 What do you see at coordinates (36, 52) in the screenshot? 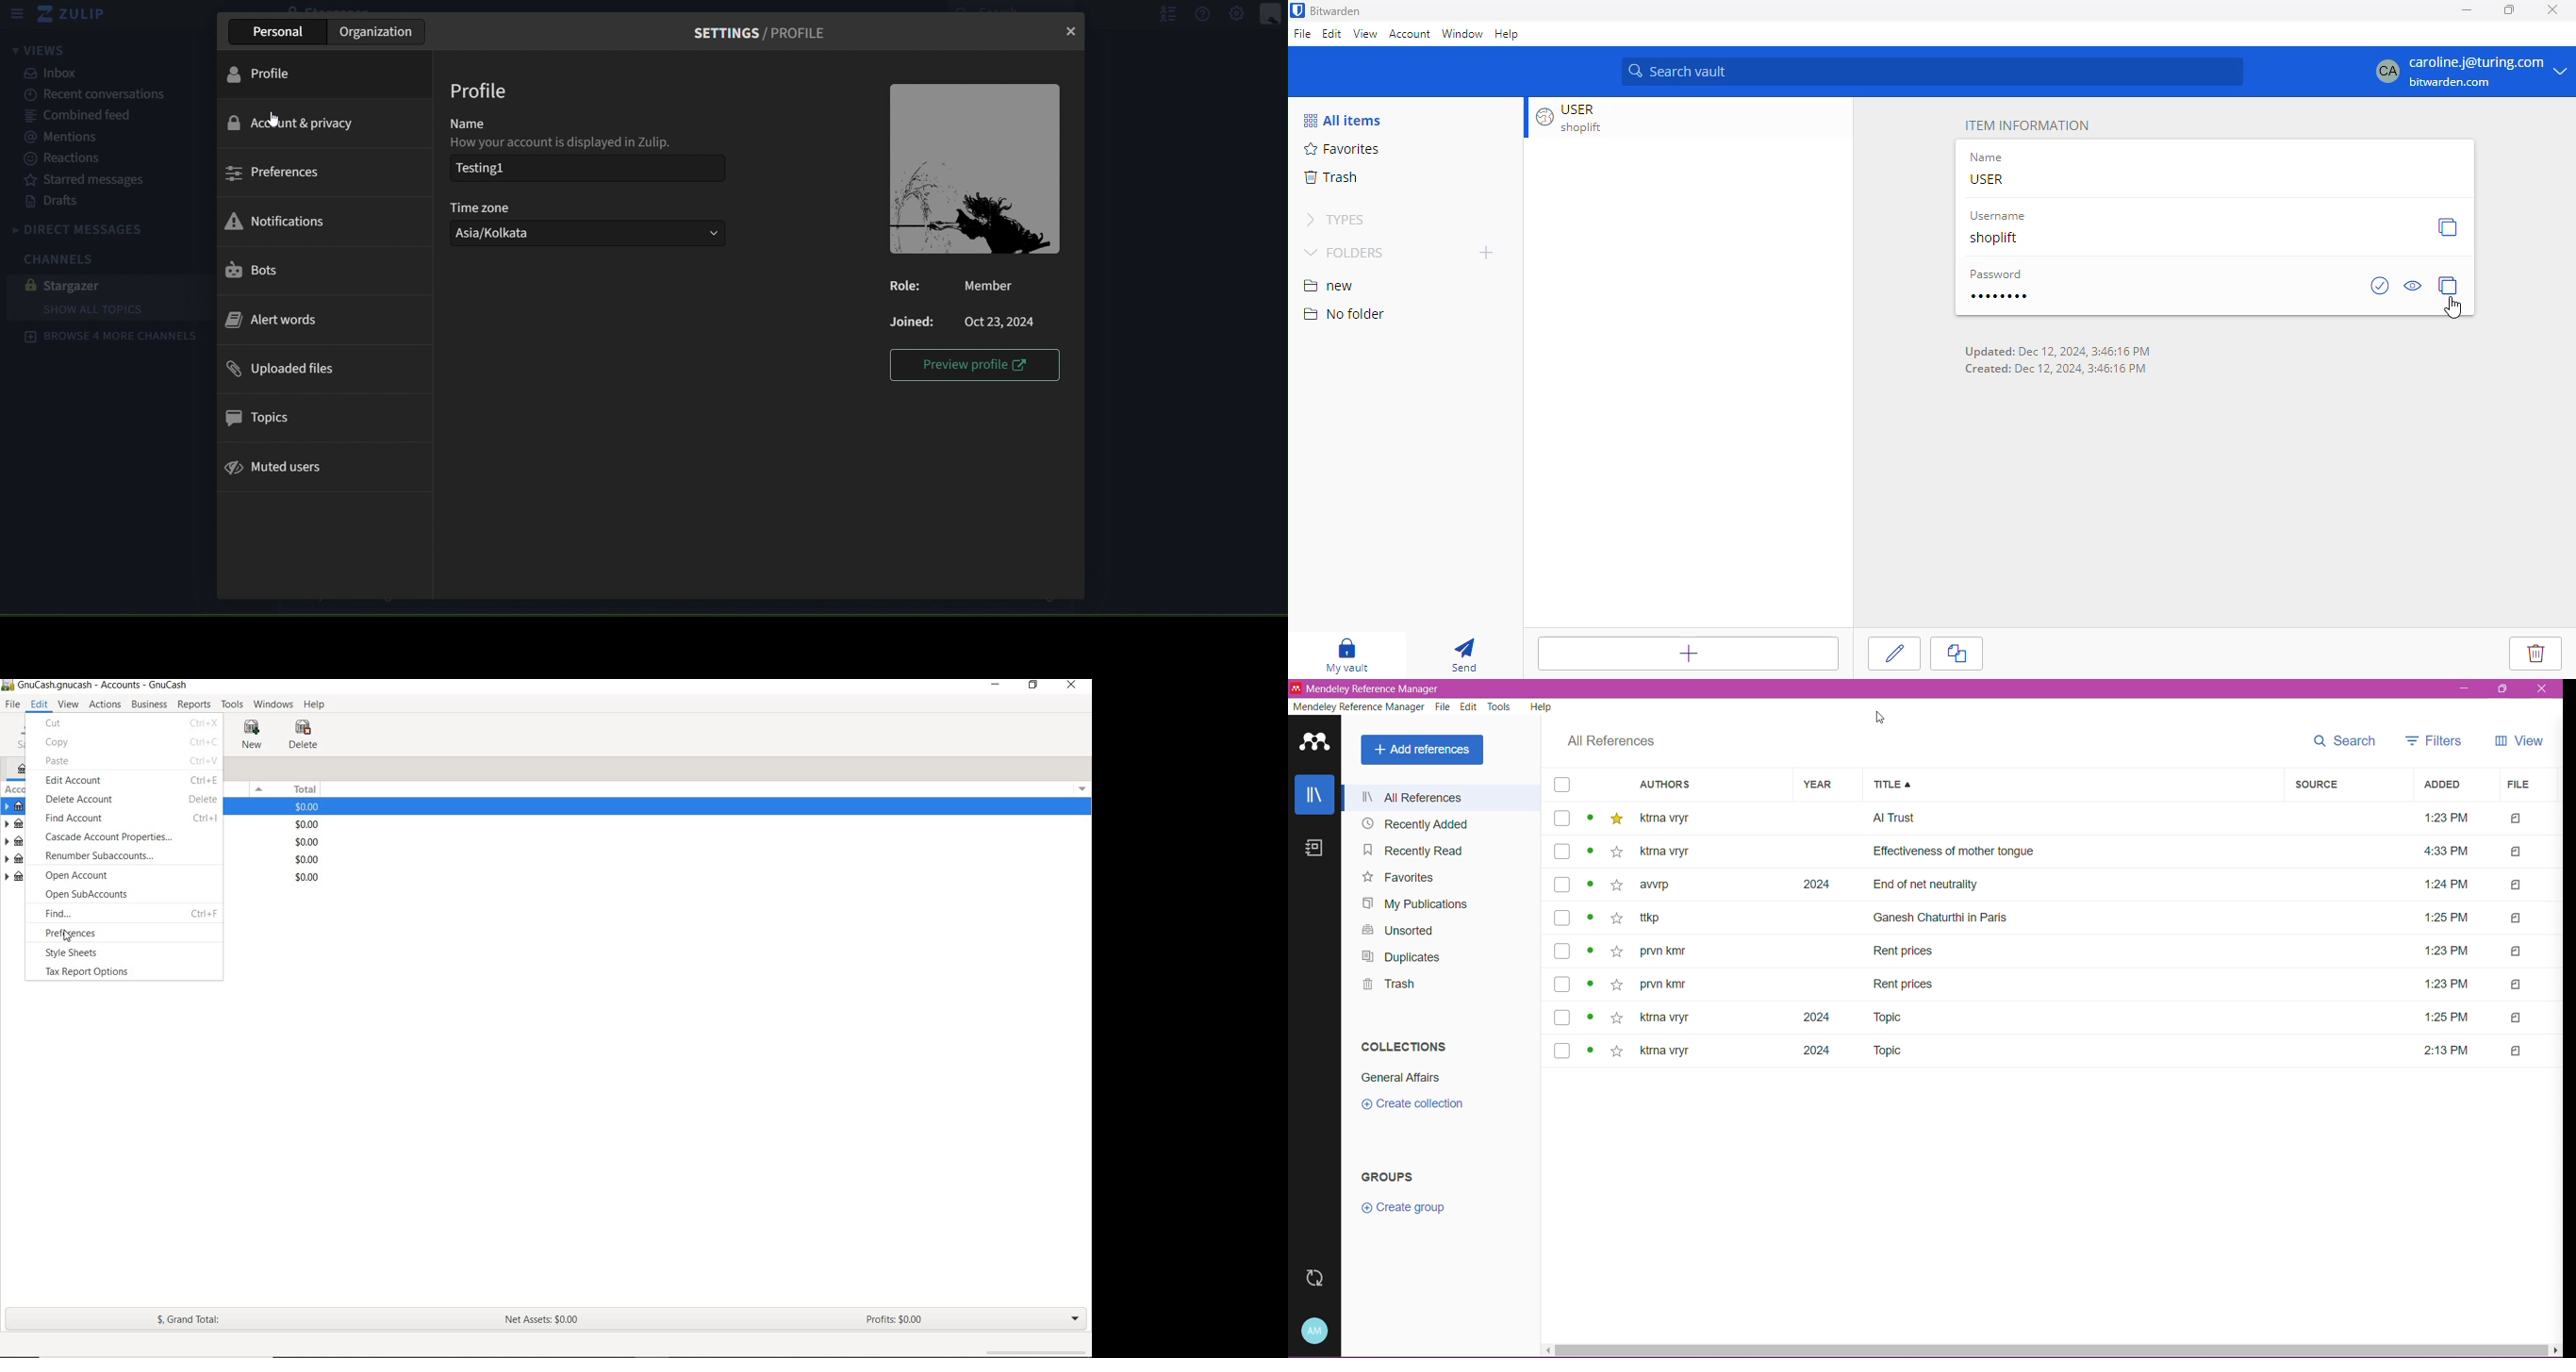
I see `views` at bounding box center [36, 52].